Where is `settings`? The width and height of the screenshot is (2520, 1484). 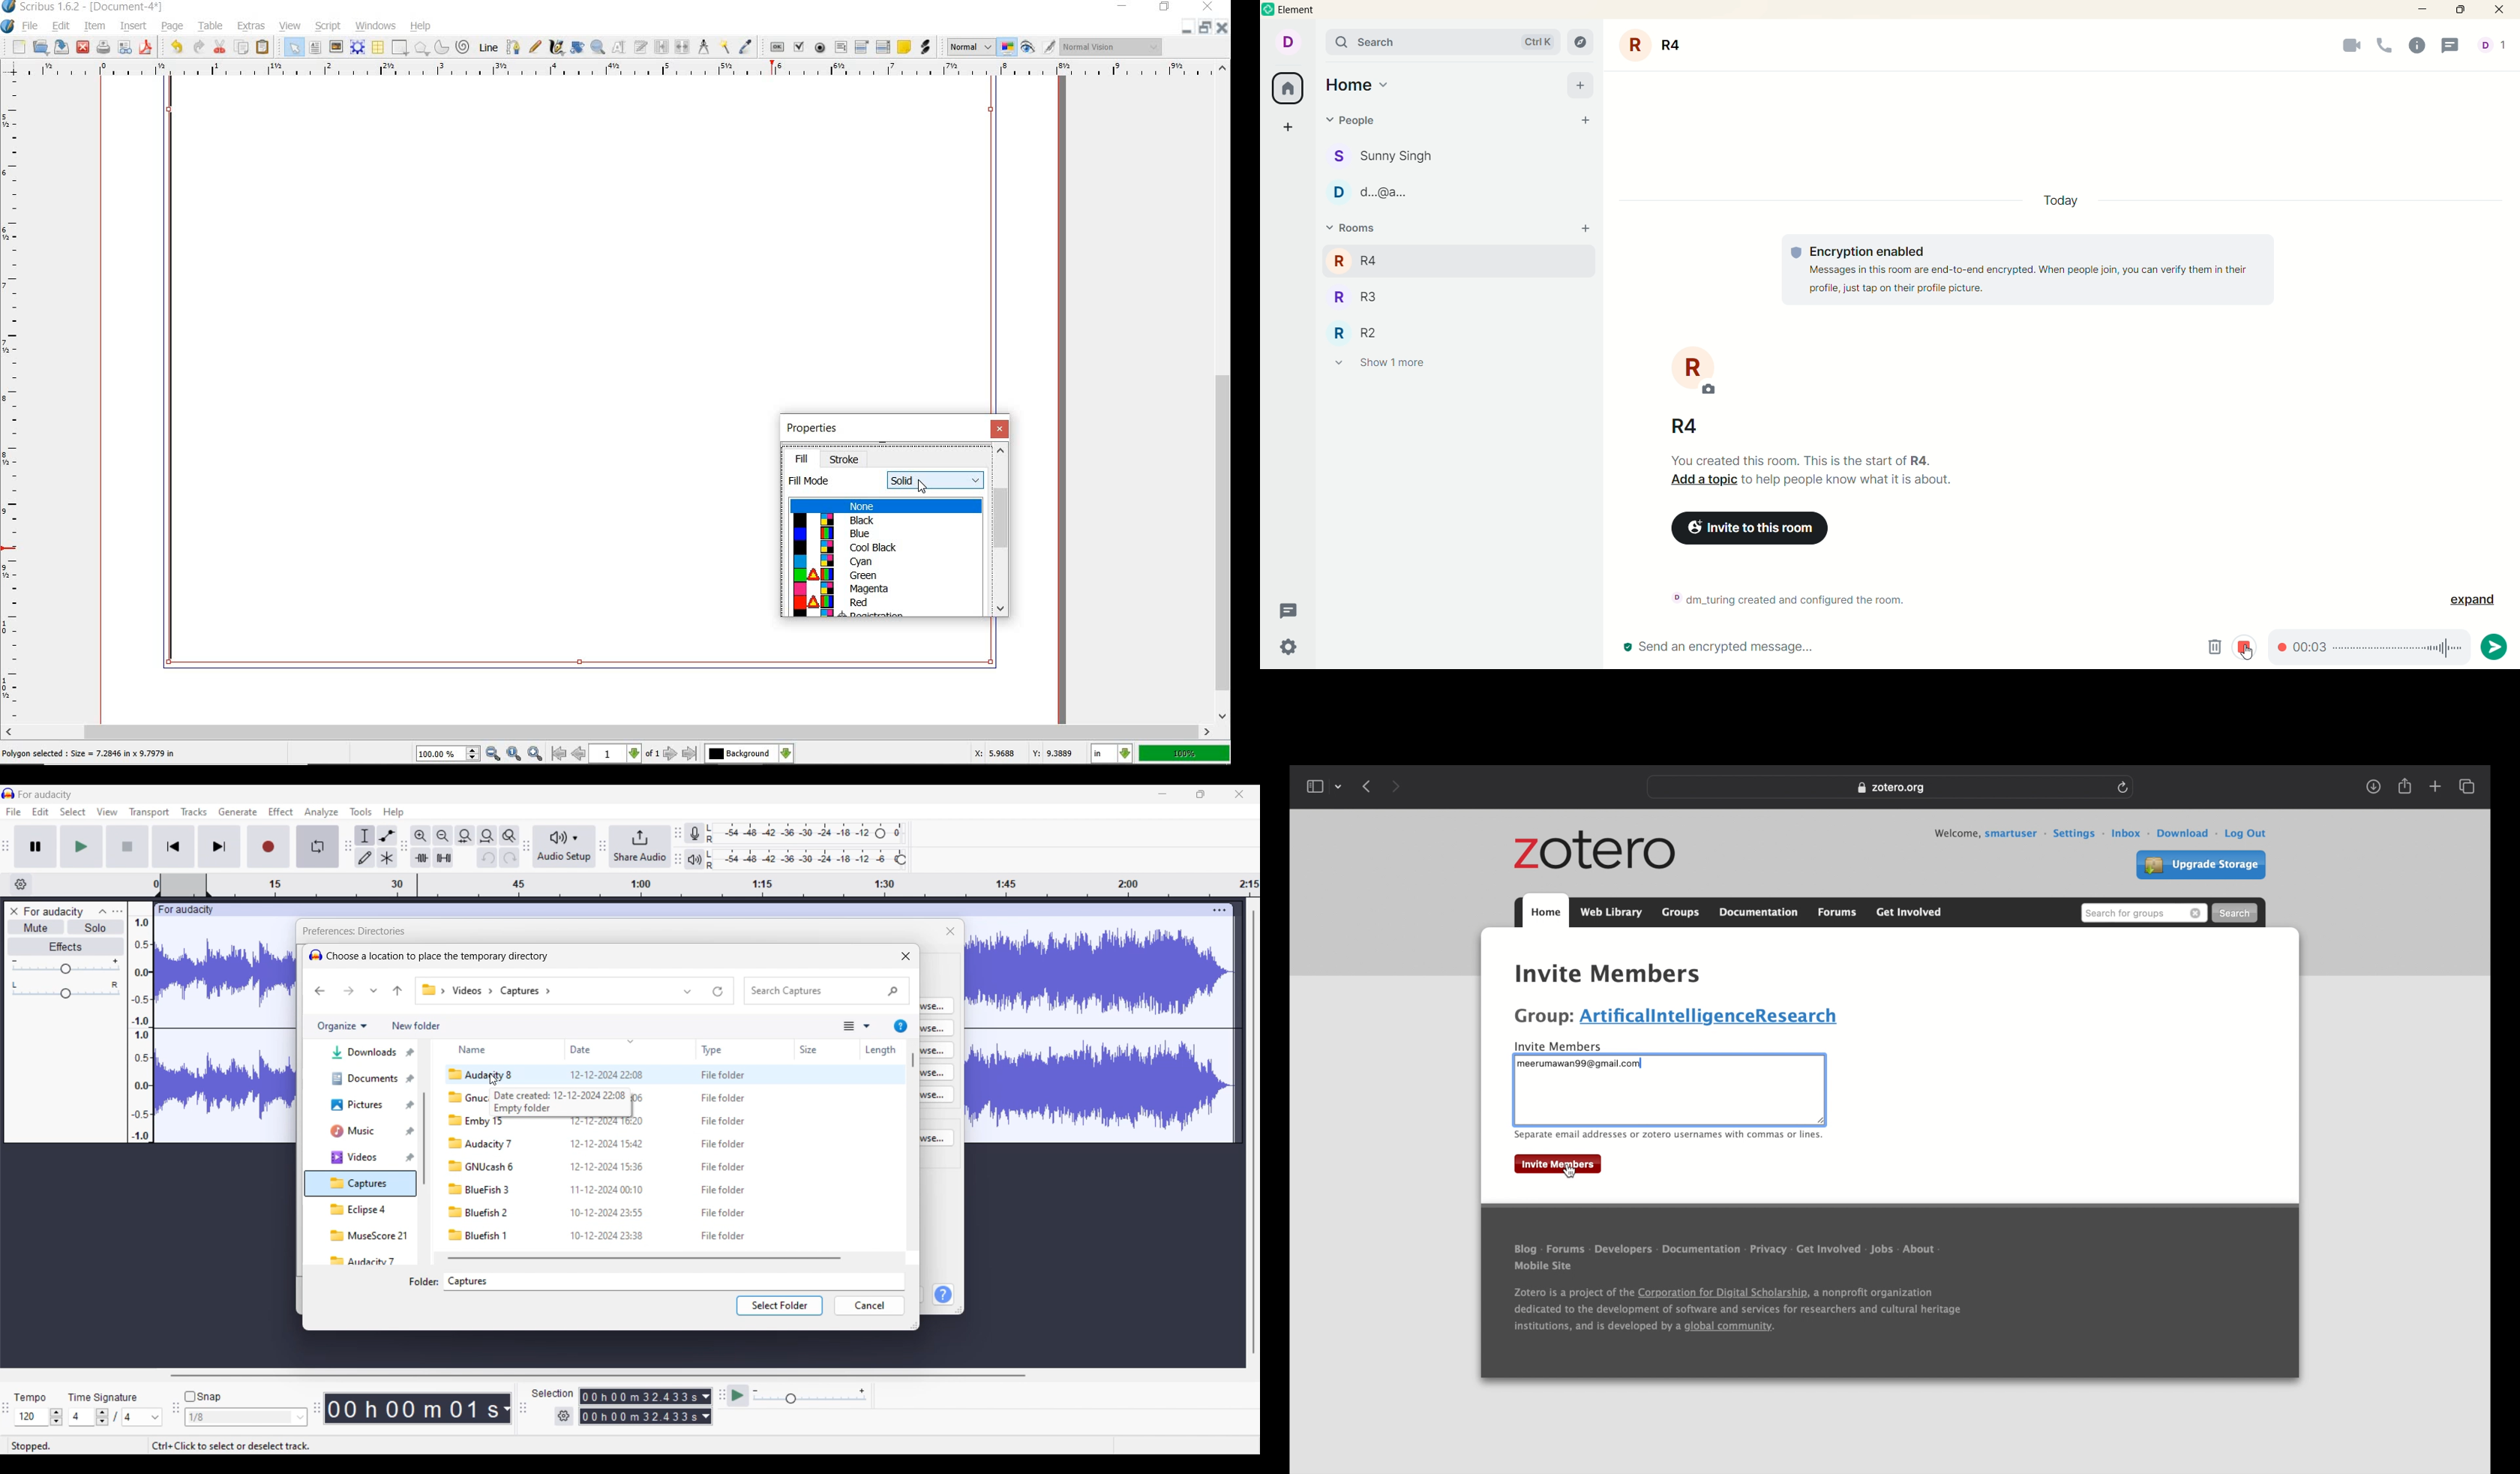
settings is located at coordinates (2079, 834).